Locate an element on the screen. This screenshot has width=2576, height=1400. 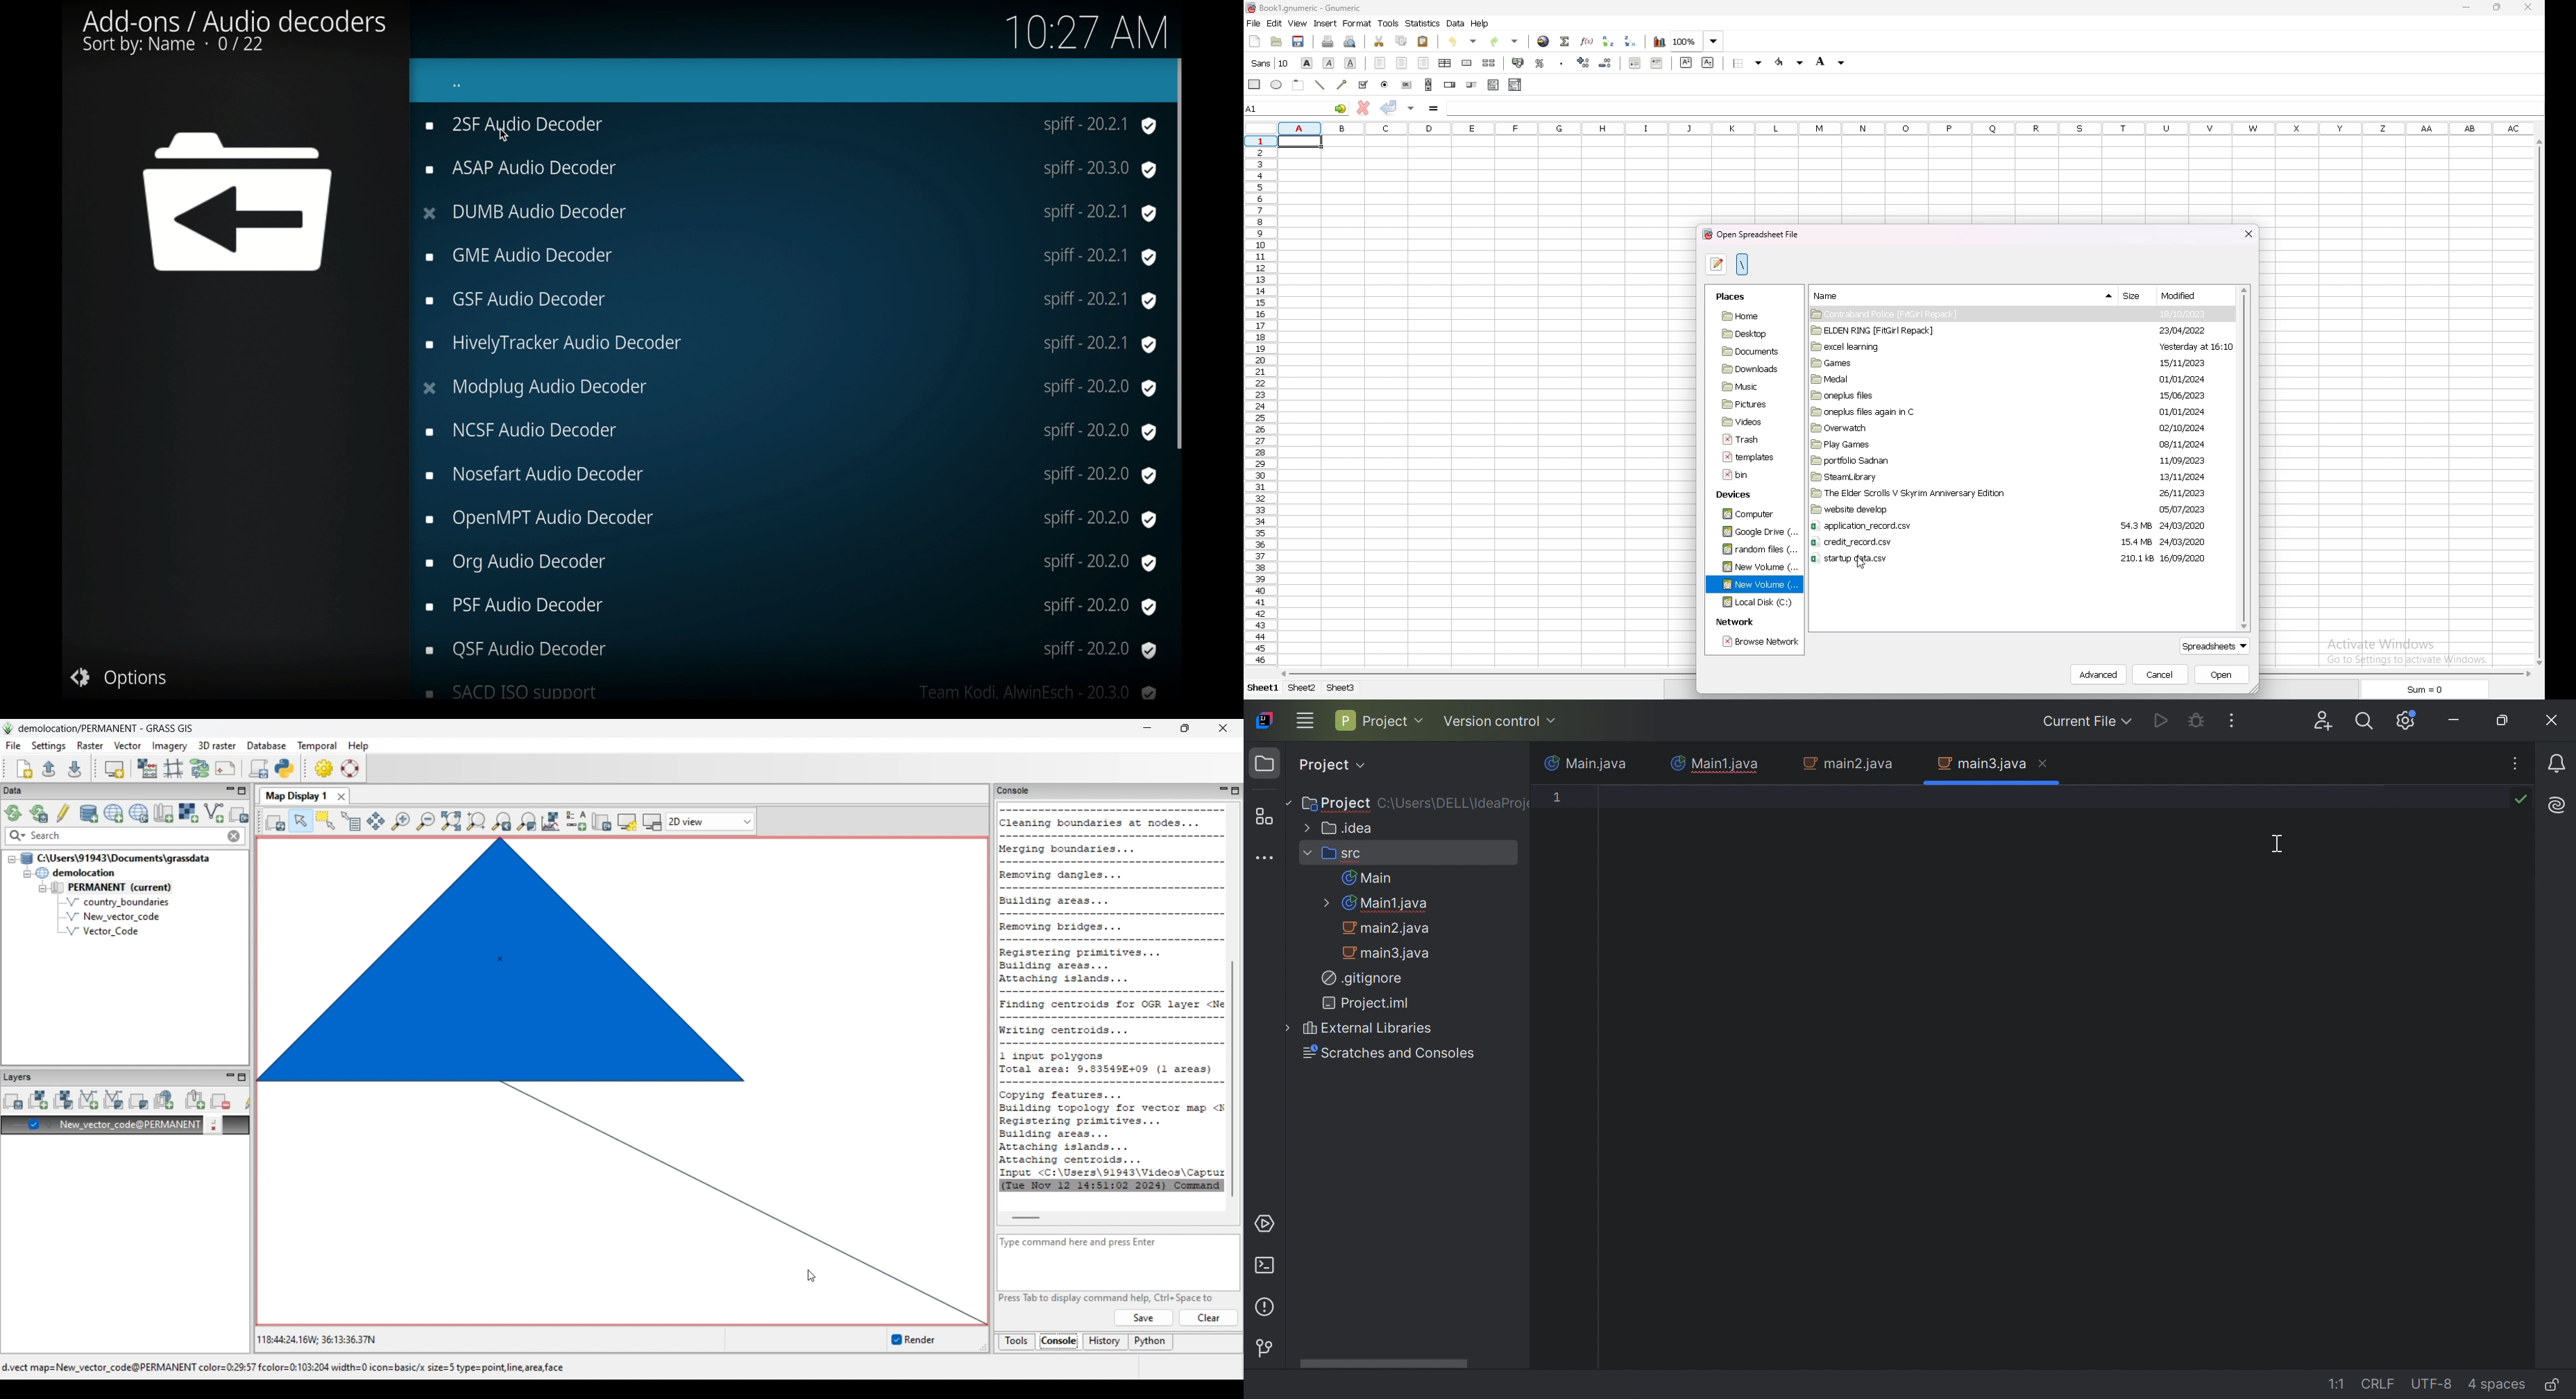
print preview is located at coordinates (1352, 42).